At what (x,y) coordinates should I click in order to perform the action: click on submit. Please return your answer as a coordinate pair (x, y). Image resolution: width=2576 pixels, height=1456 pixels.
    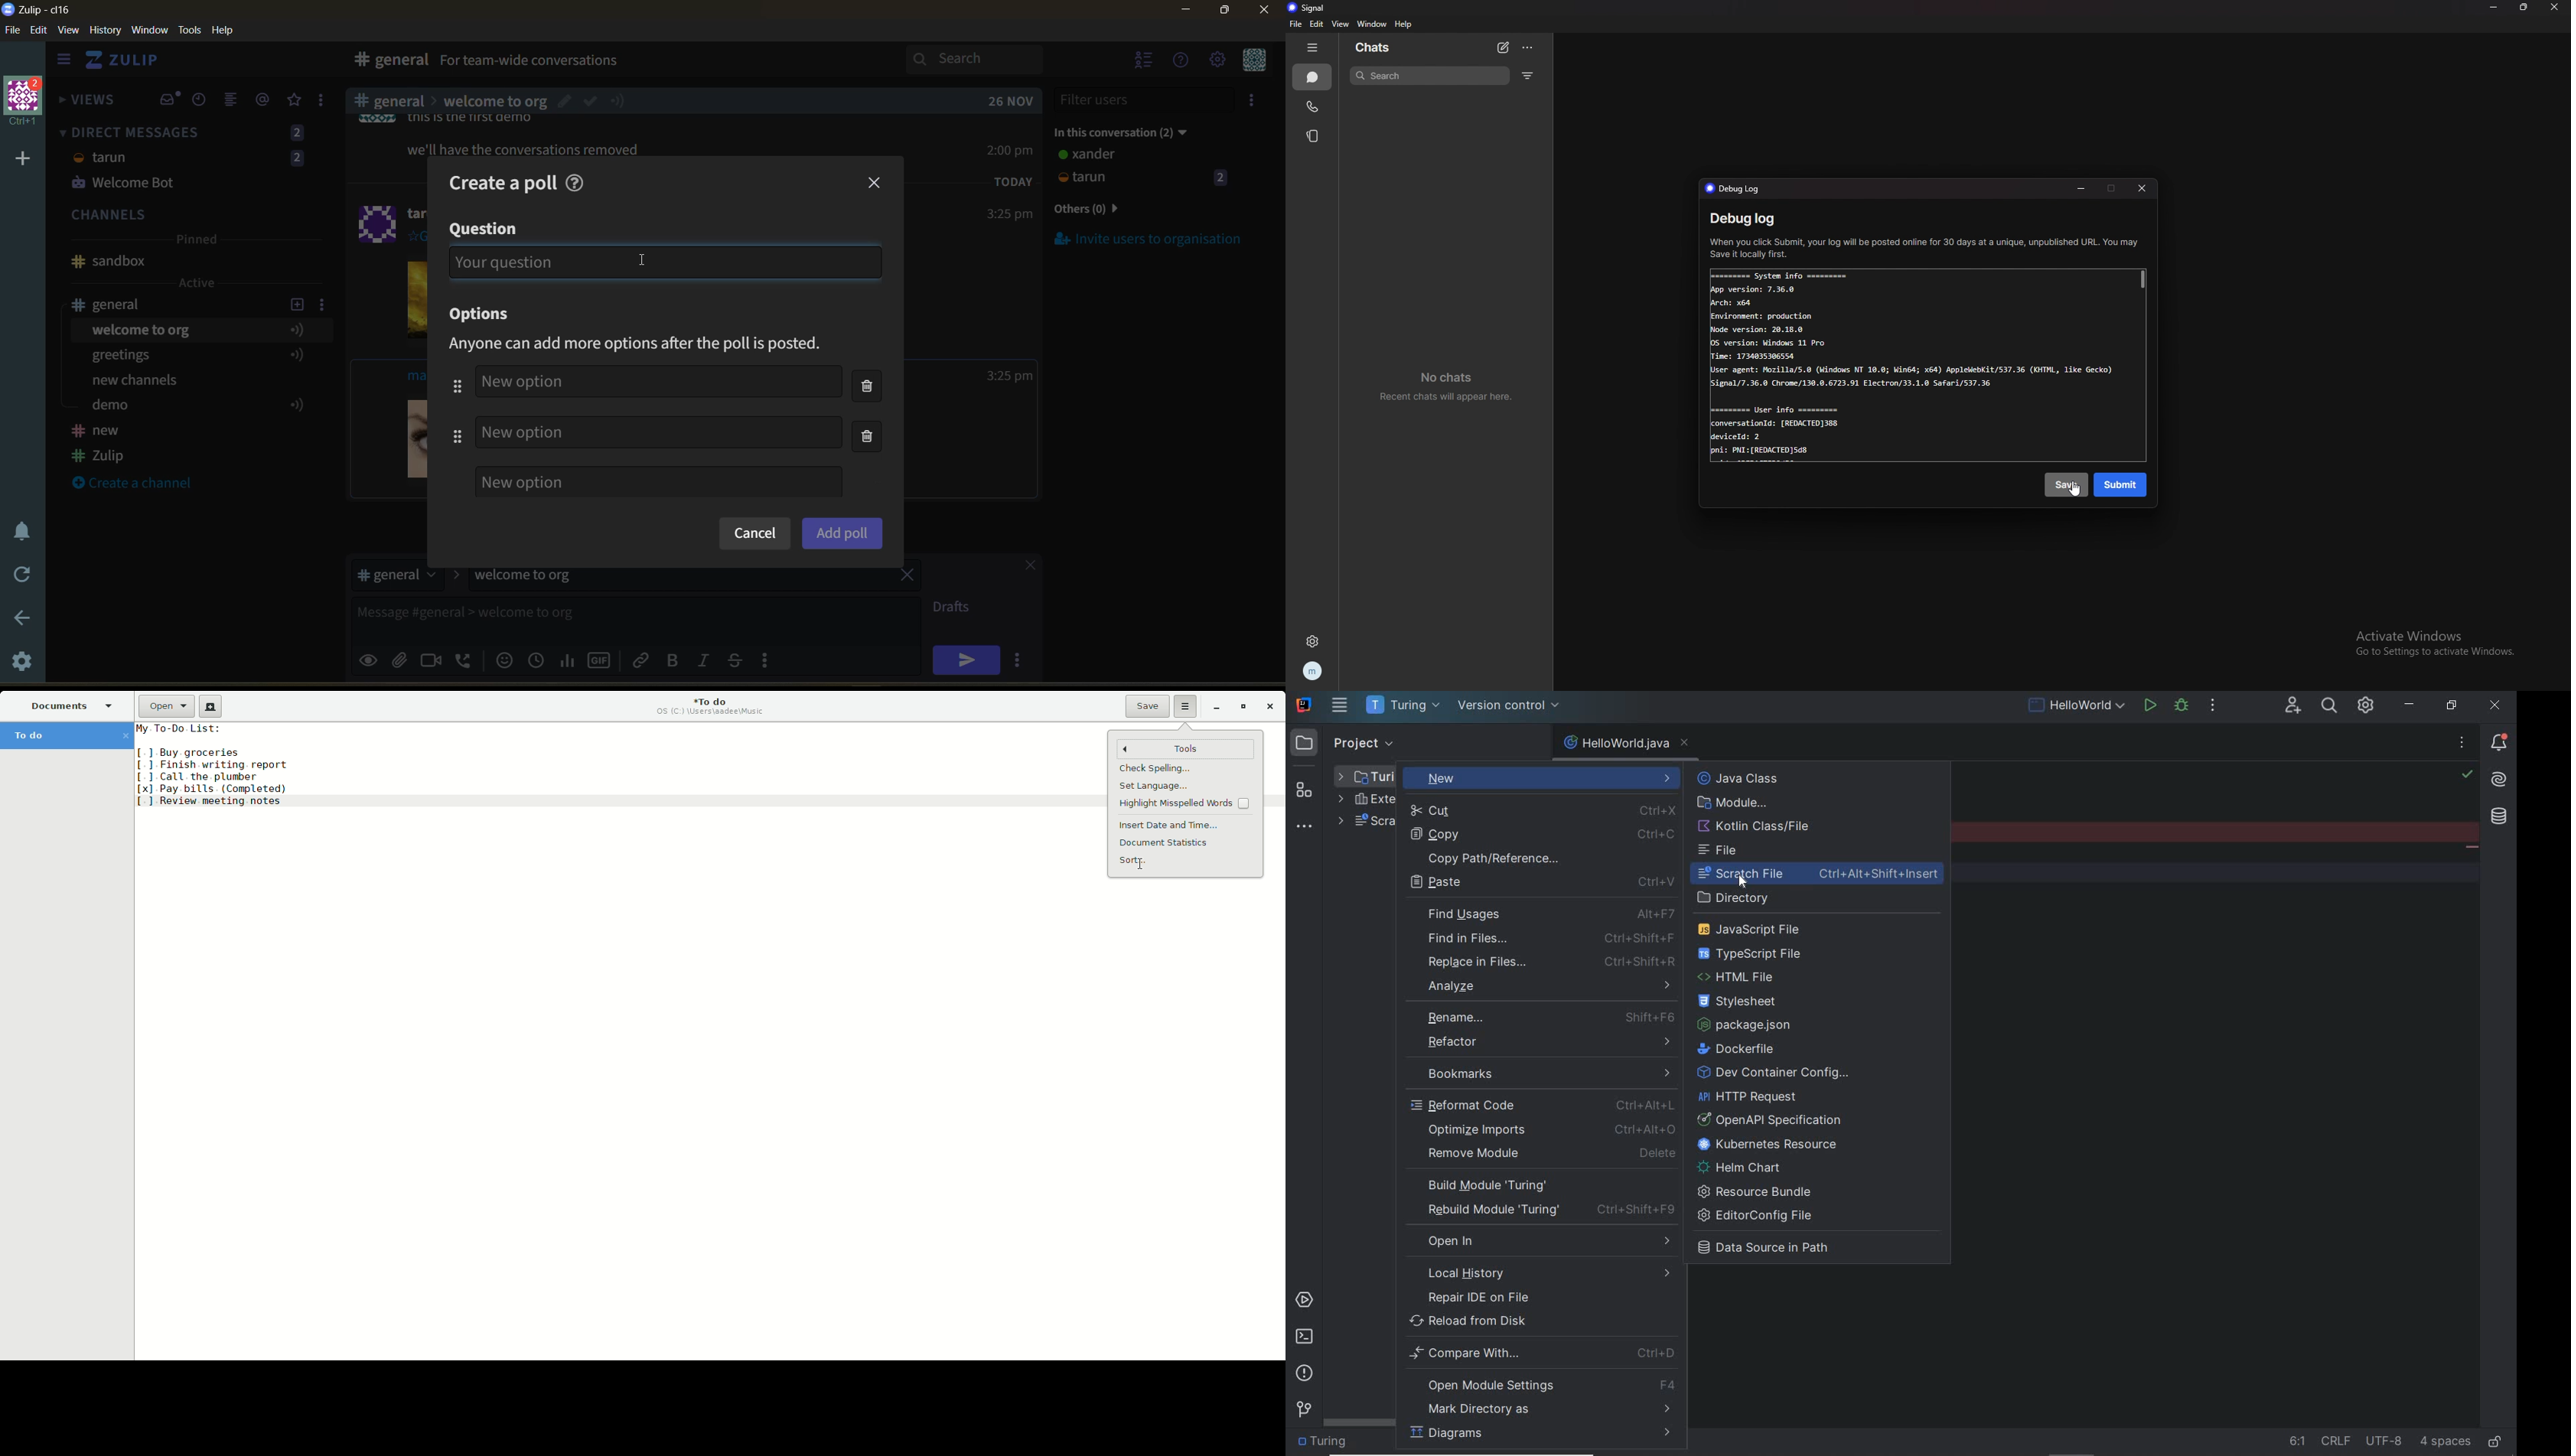
    Looking at the image, I should click on (2122, 485).